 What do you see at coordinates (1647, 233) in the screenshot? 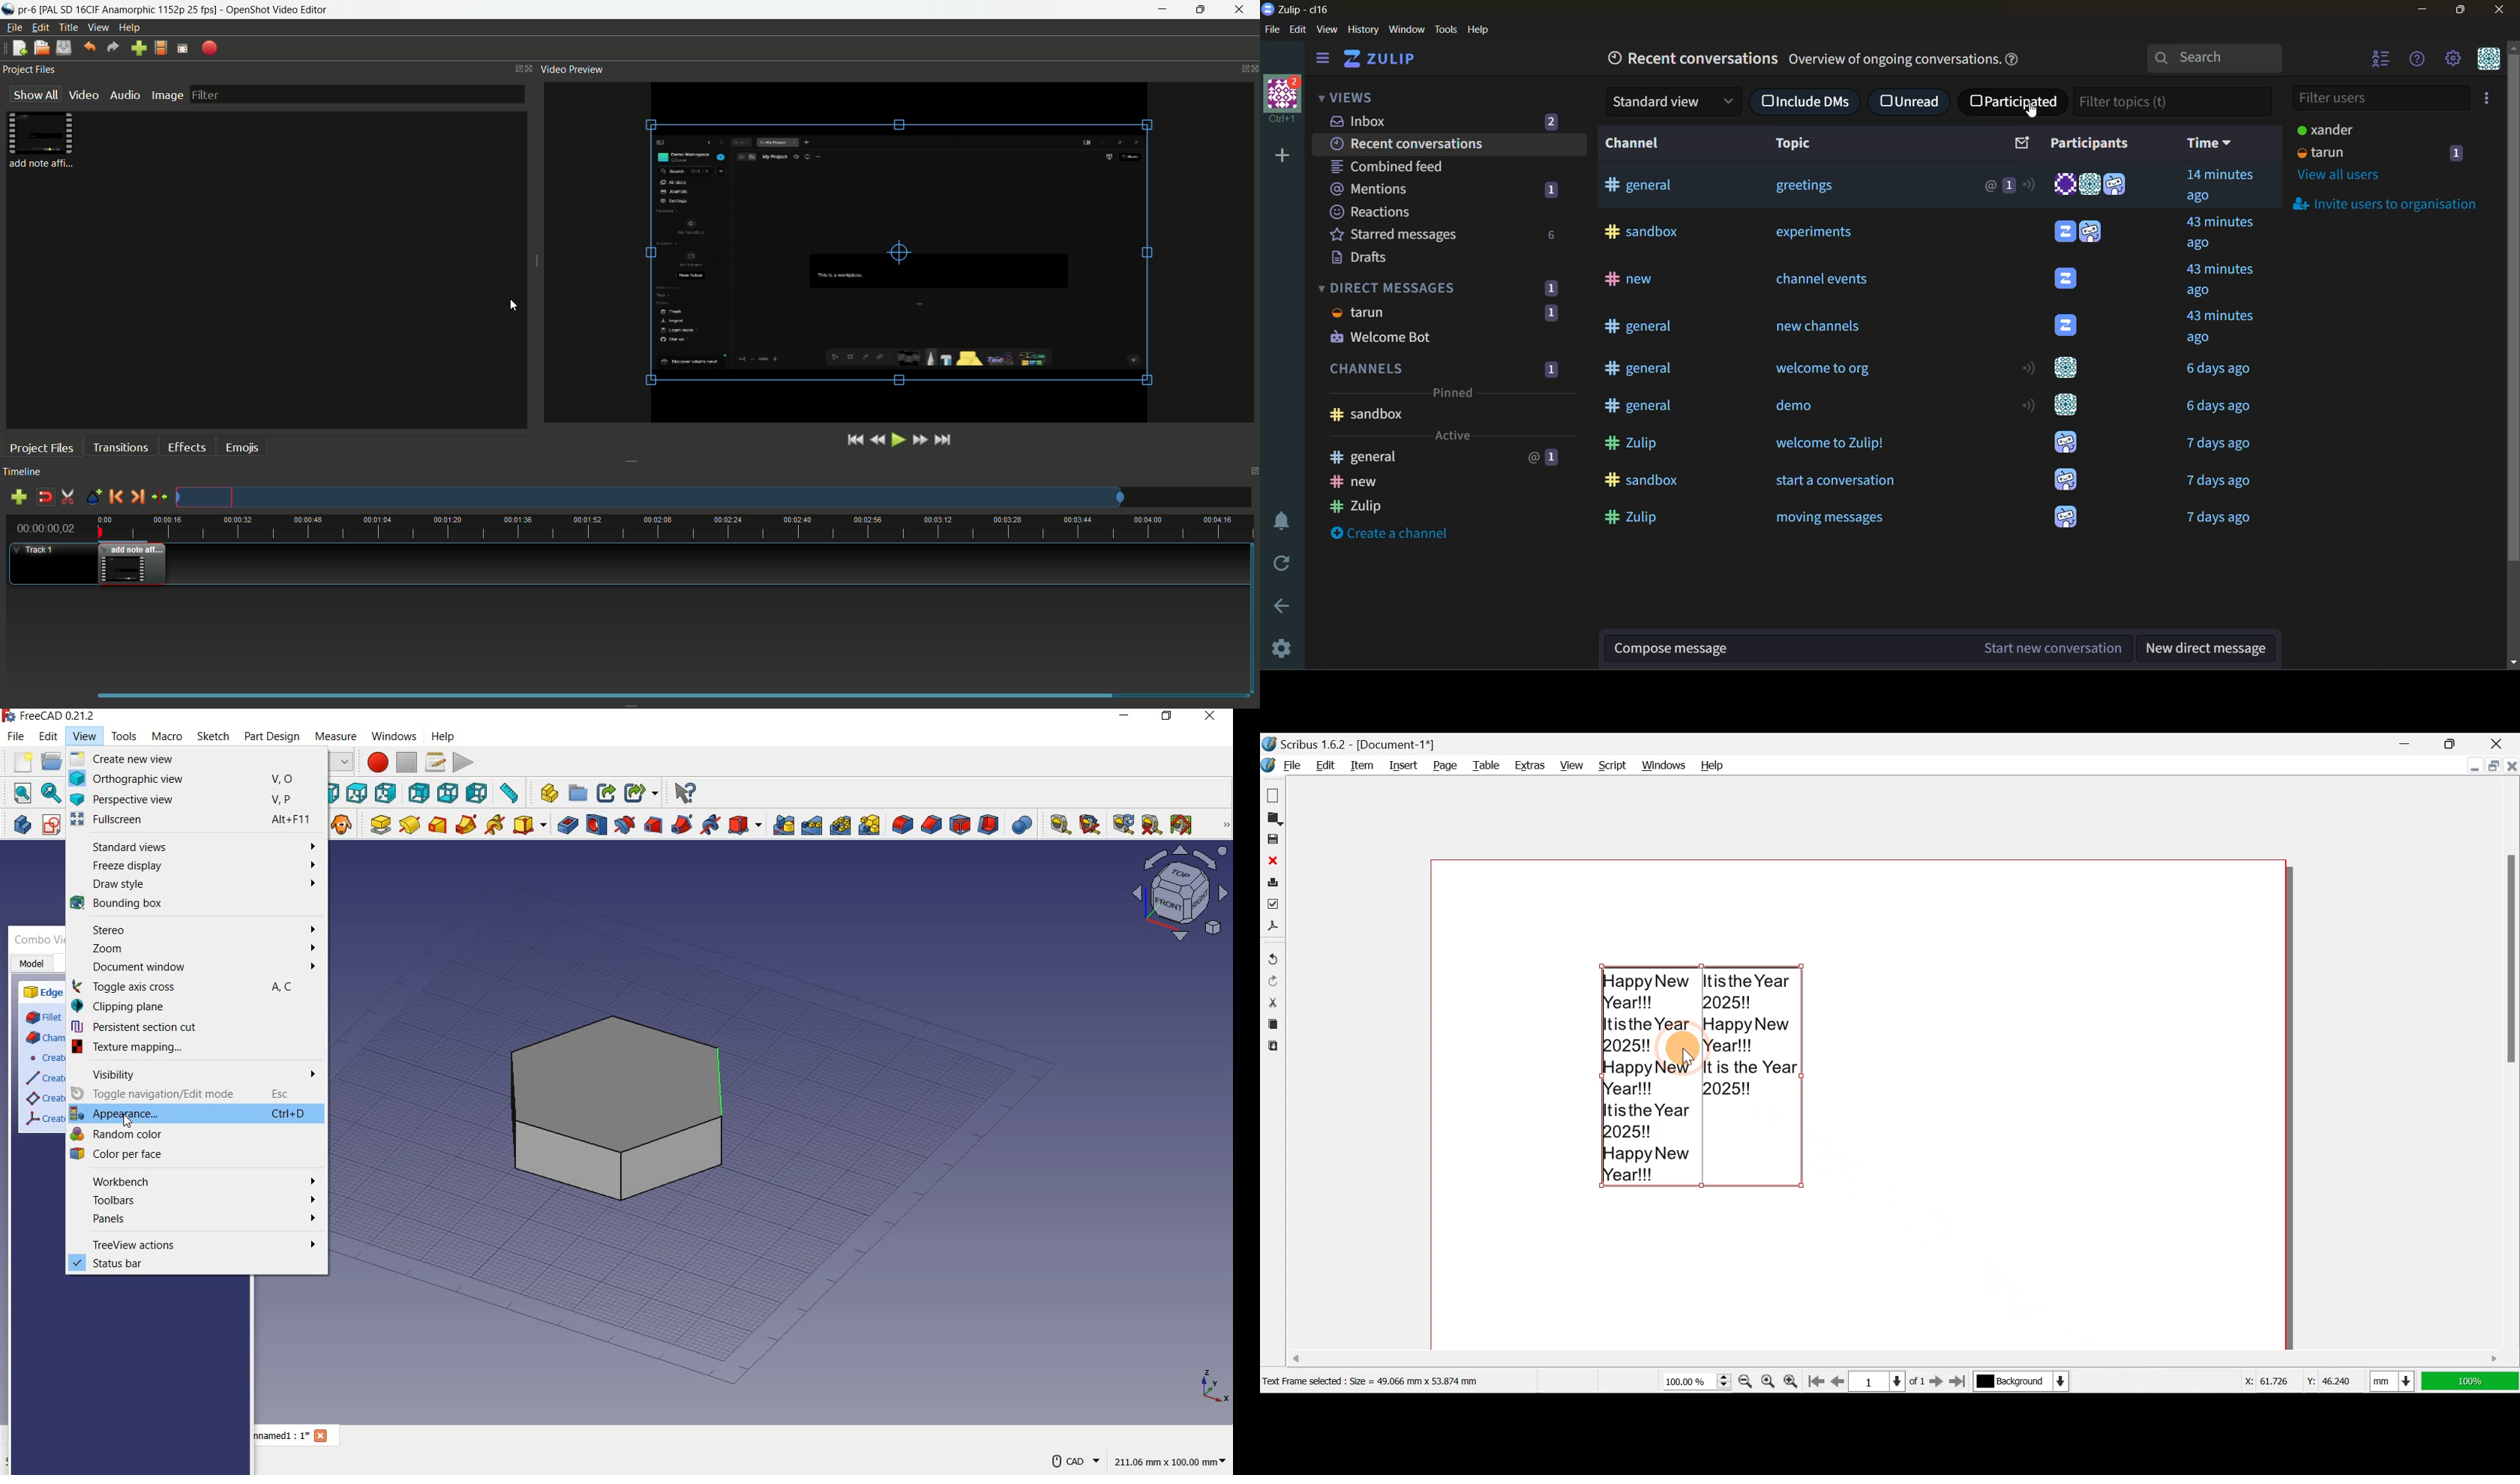
I see `Sandbox` at bounding box center [1647, 233].